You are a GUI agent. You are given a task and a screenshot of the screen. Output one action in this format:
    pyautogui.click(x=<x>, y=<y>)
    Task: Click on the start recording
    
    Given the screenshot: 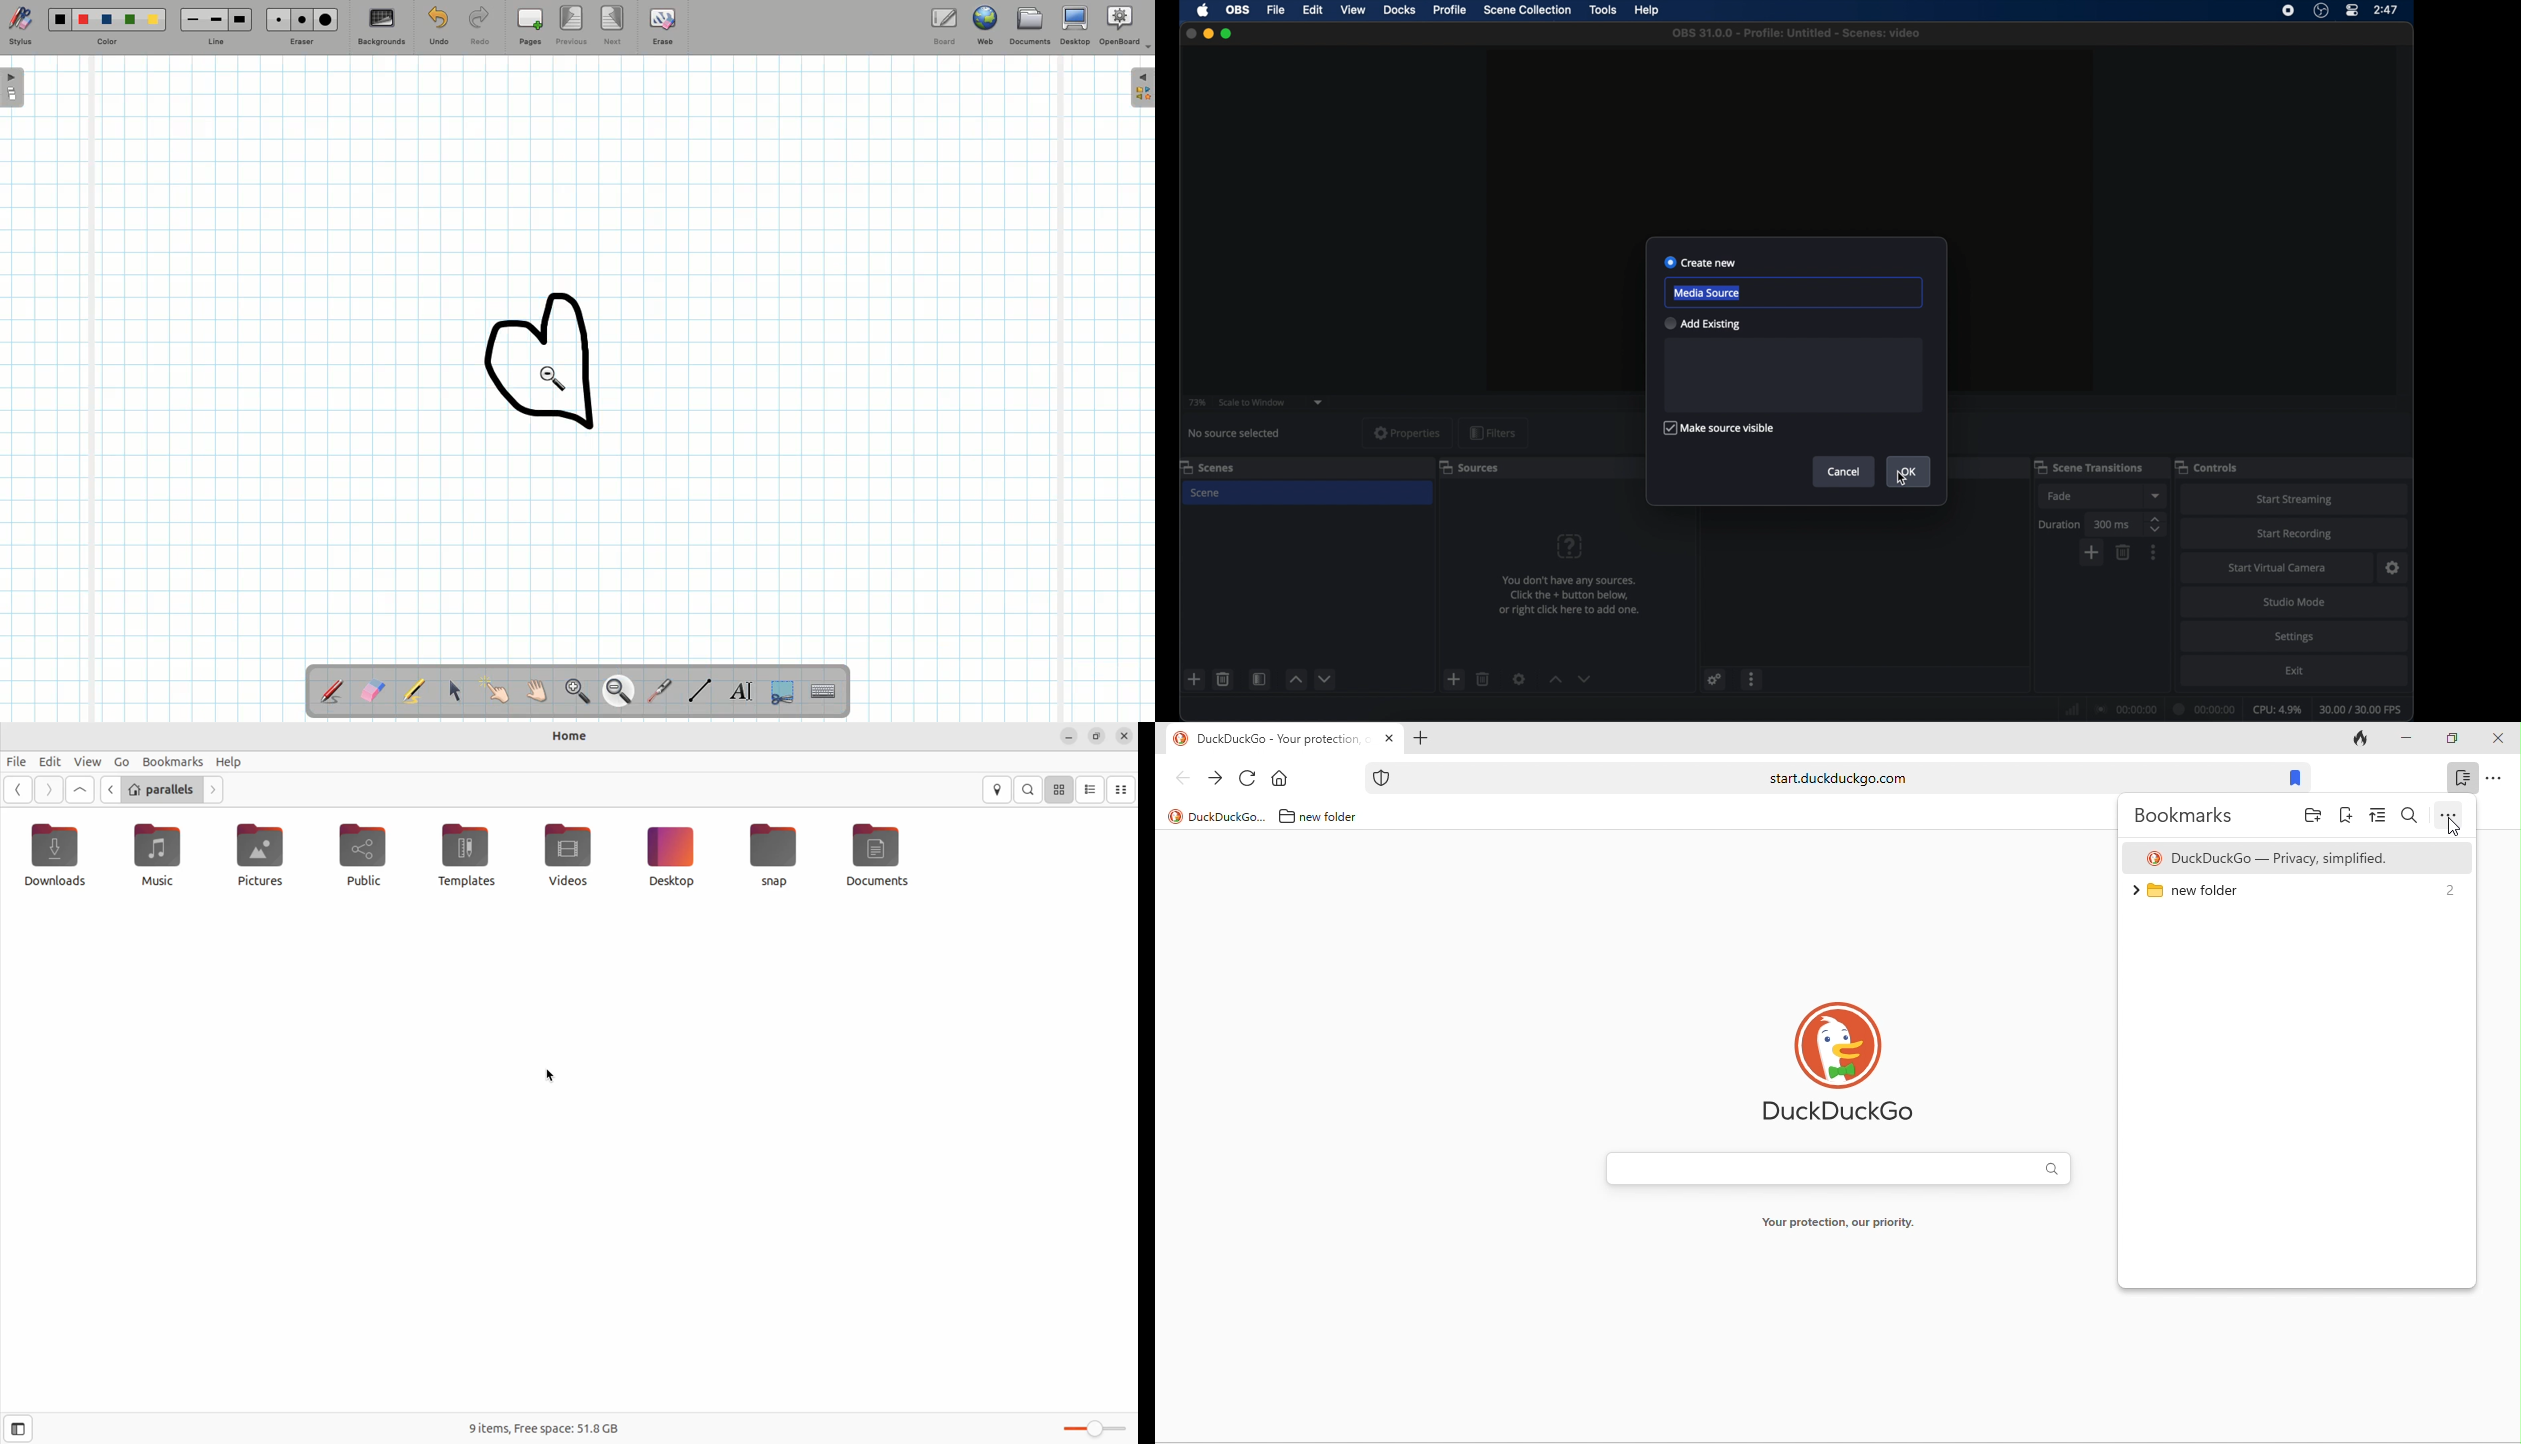 What is the action you would take?
    pyautogui.click(x=2295, y=534)
    